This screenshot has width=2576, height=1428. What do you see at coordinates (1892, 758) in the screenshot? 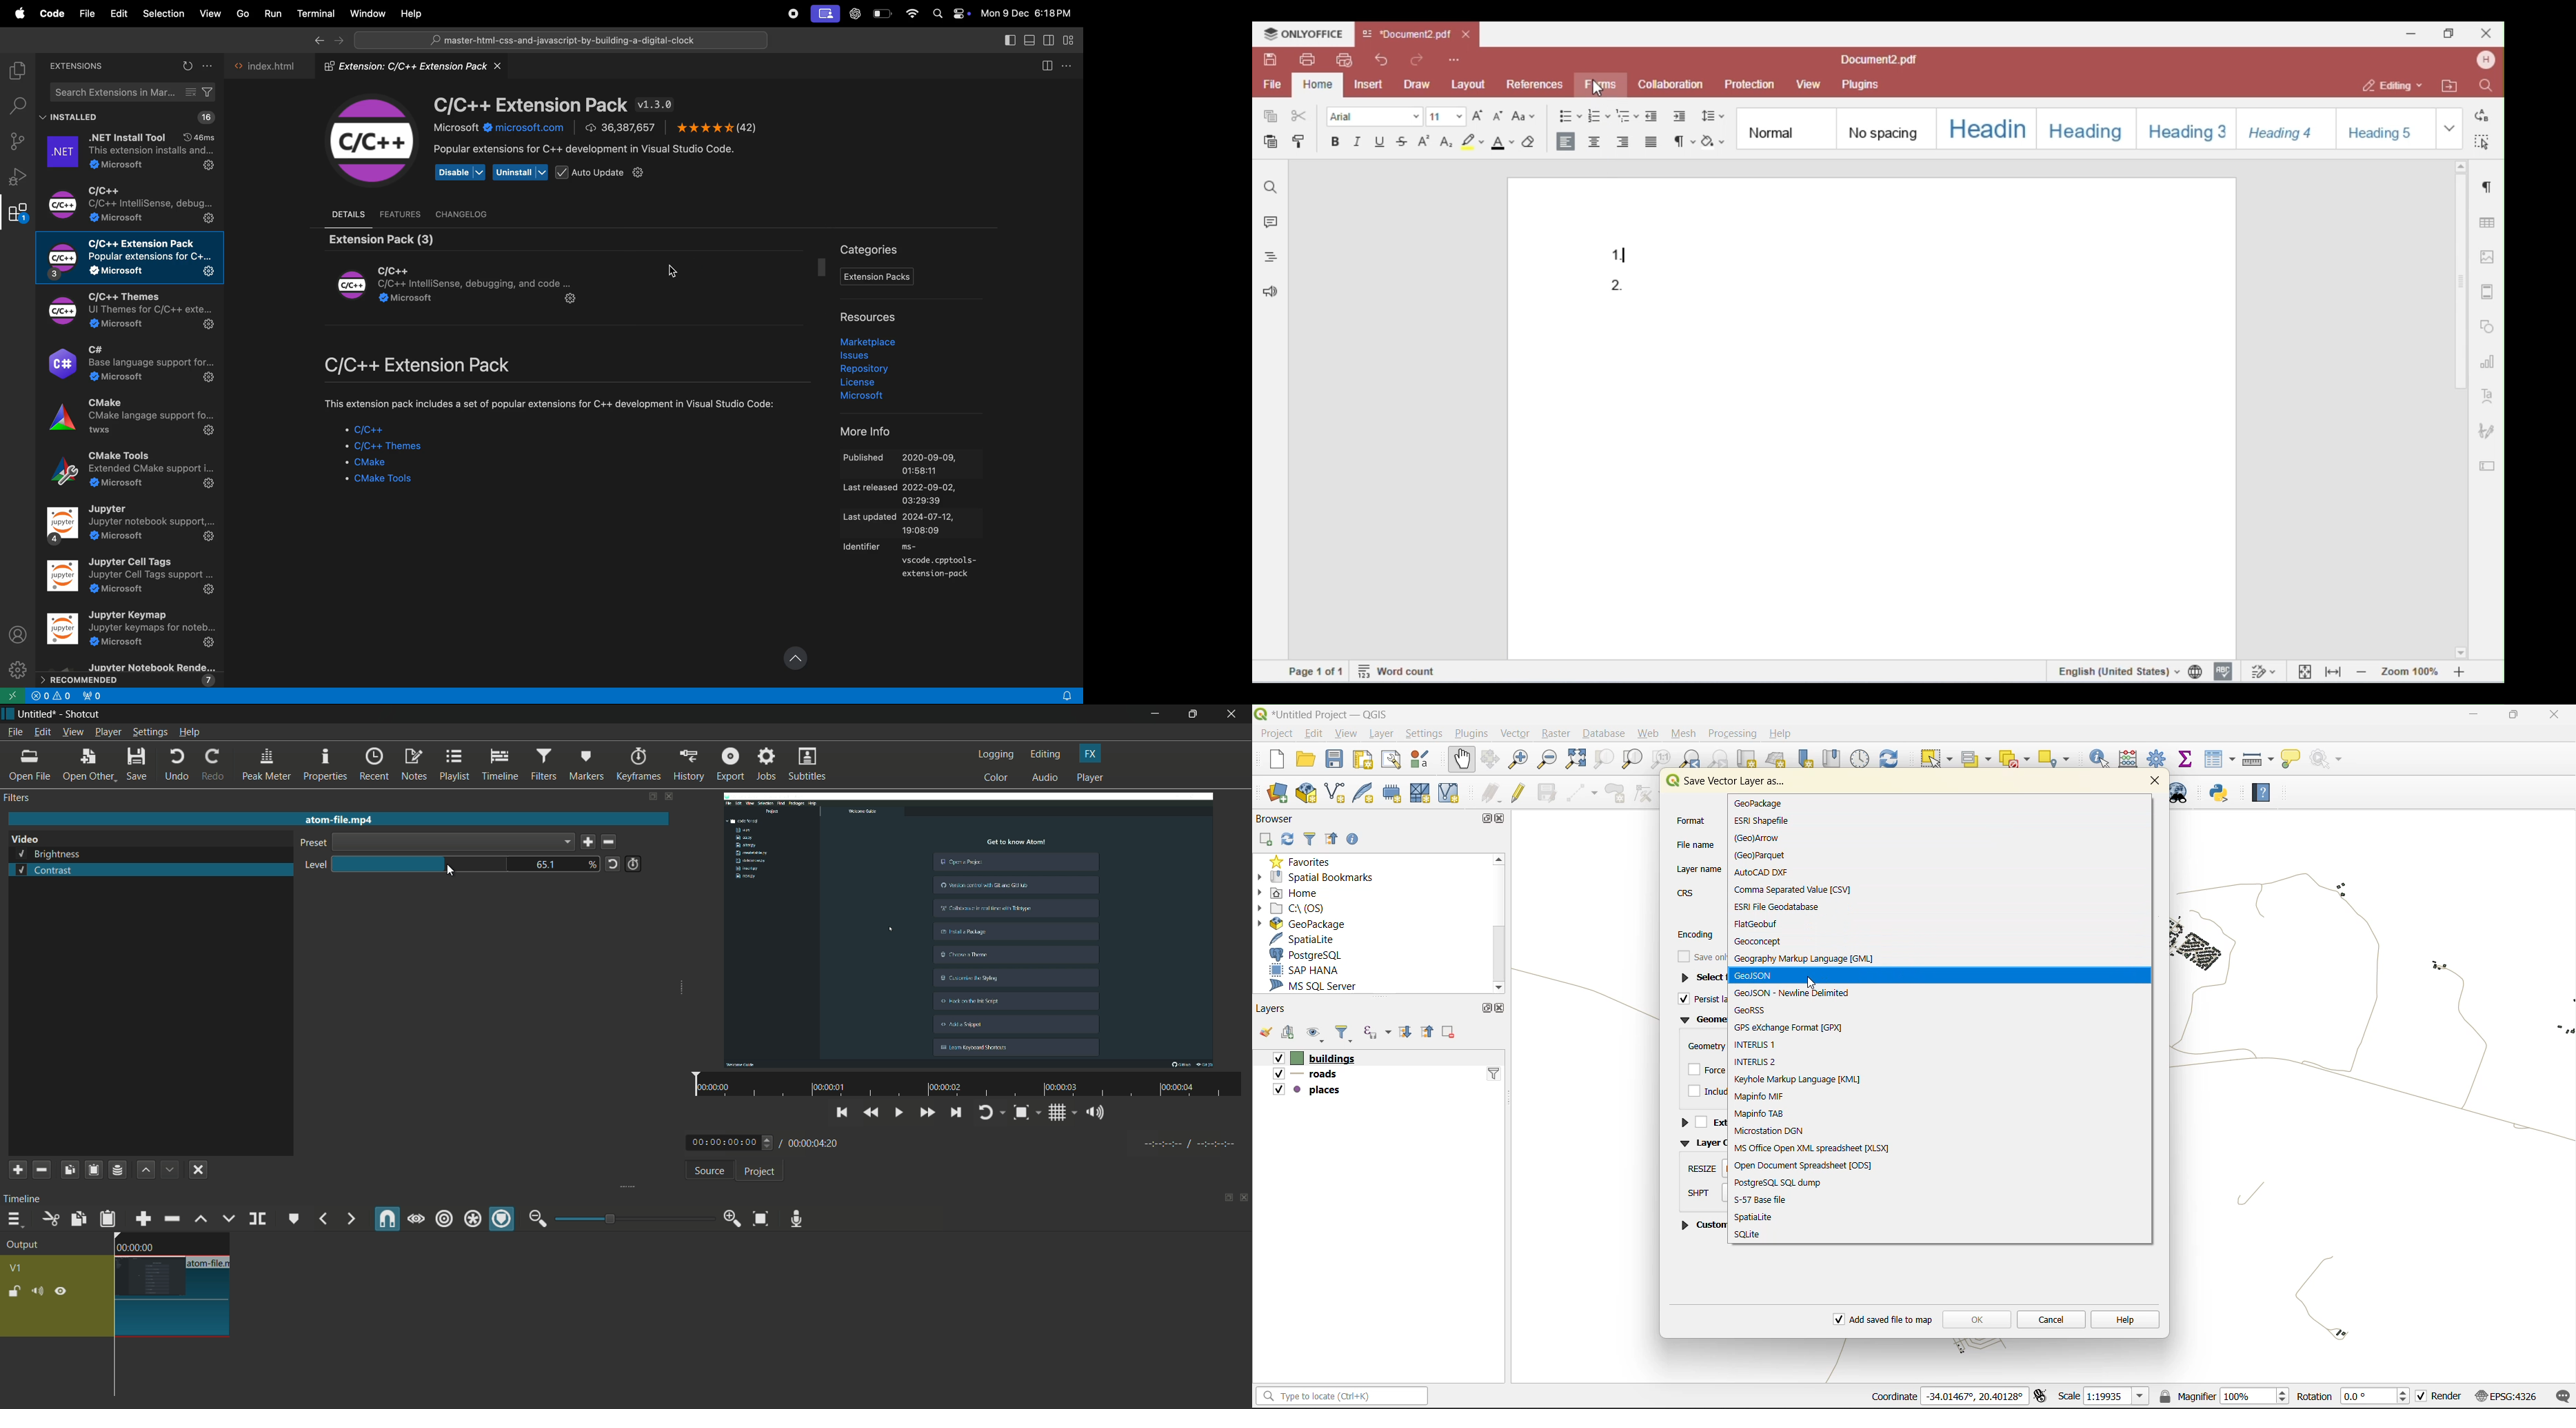
I see `refresh` at bounding box center [1892, 758].